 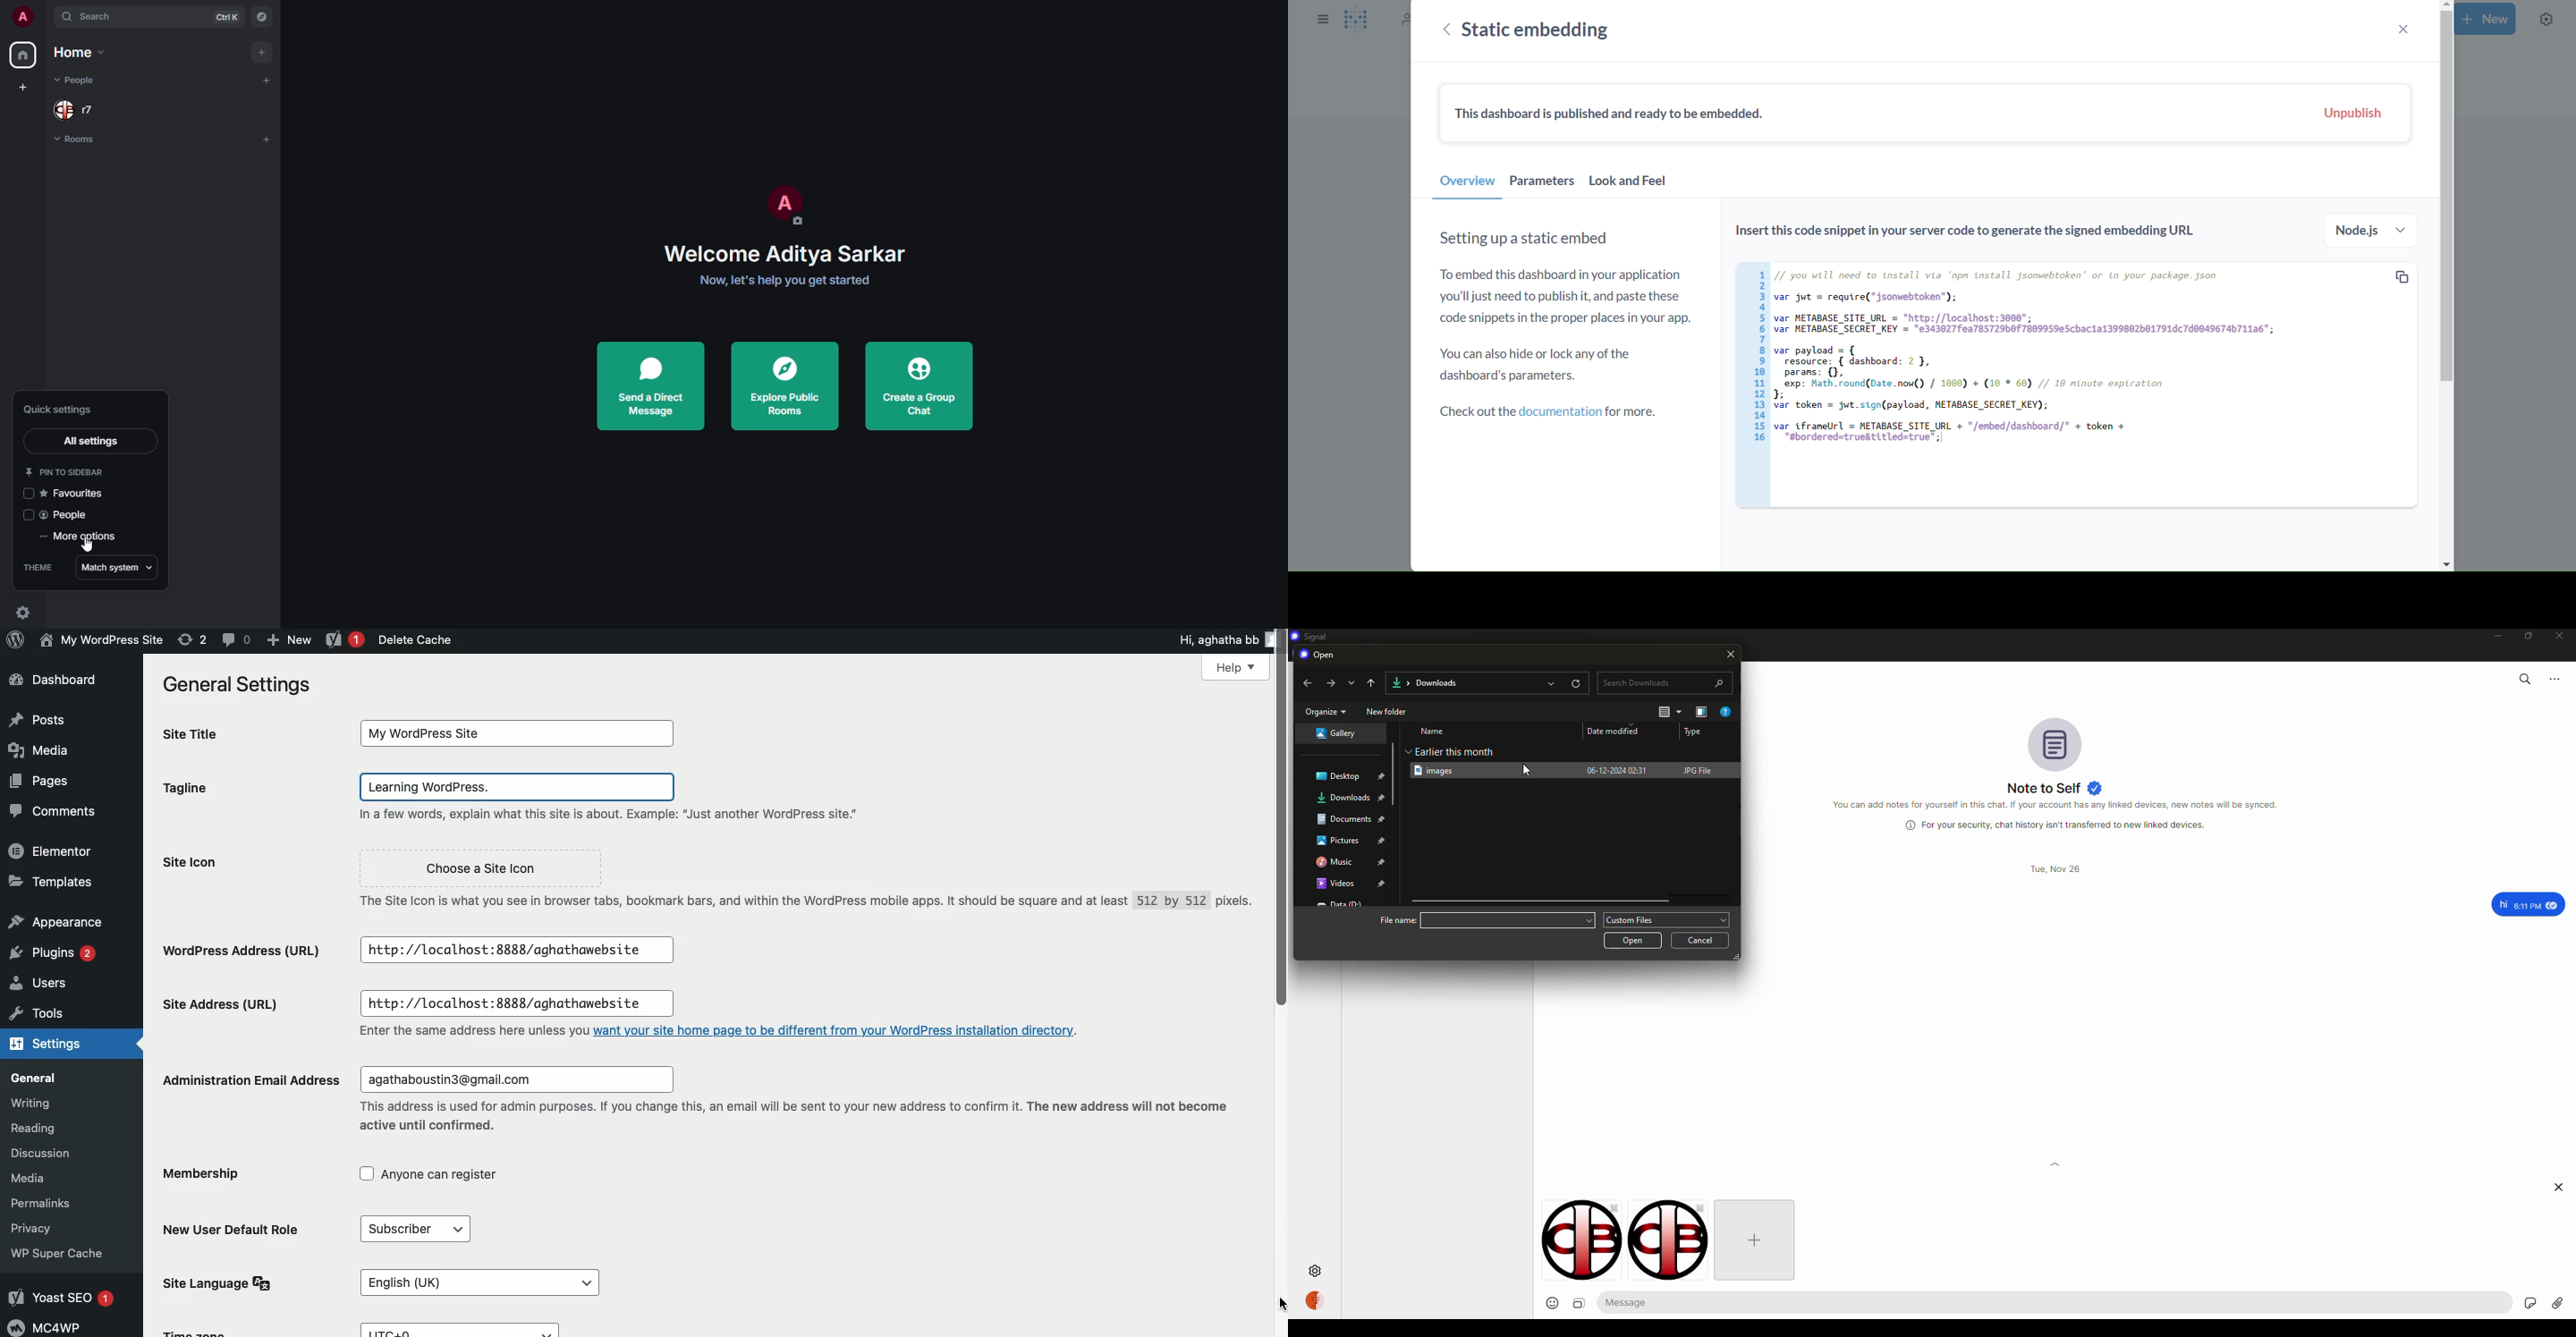 I want to click on pin, so click(x=1383, y=884).